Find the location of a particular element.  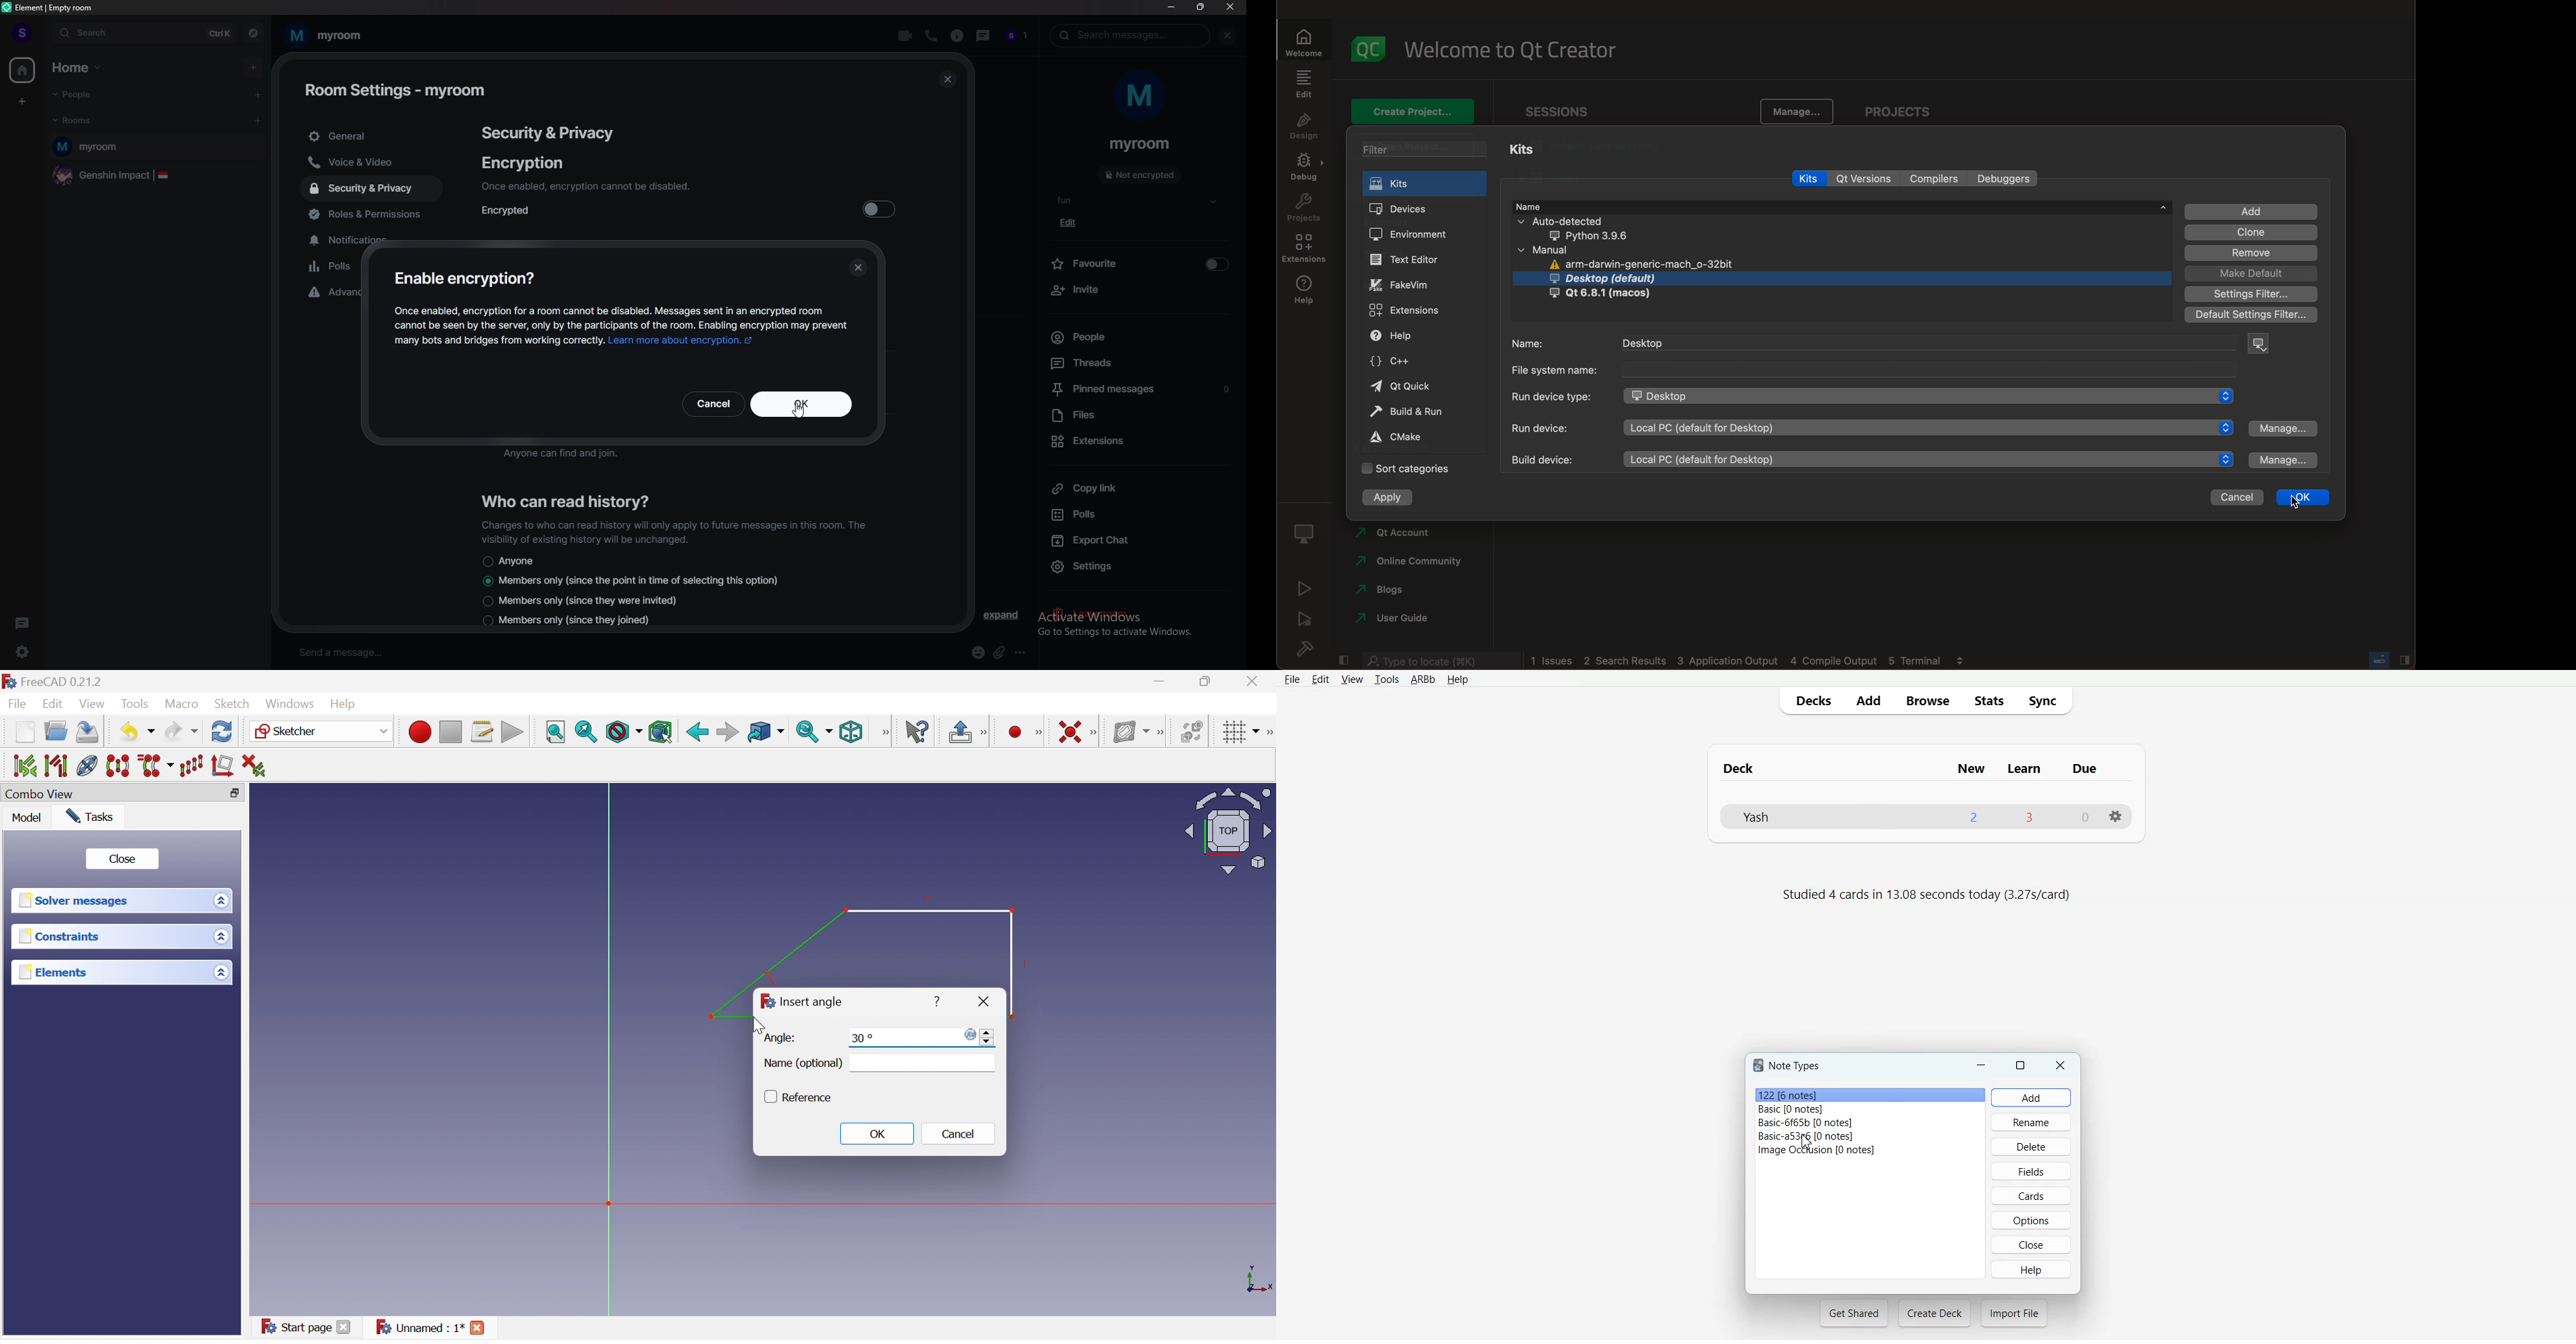

add is located at coordinates (2252, 211).